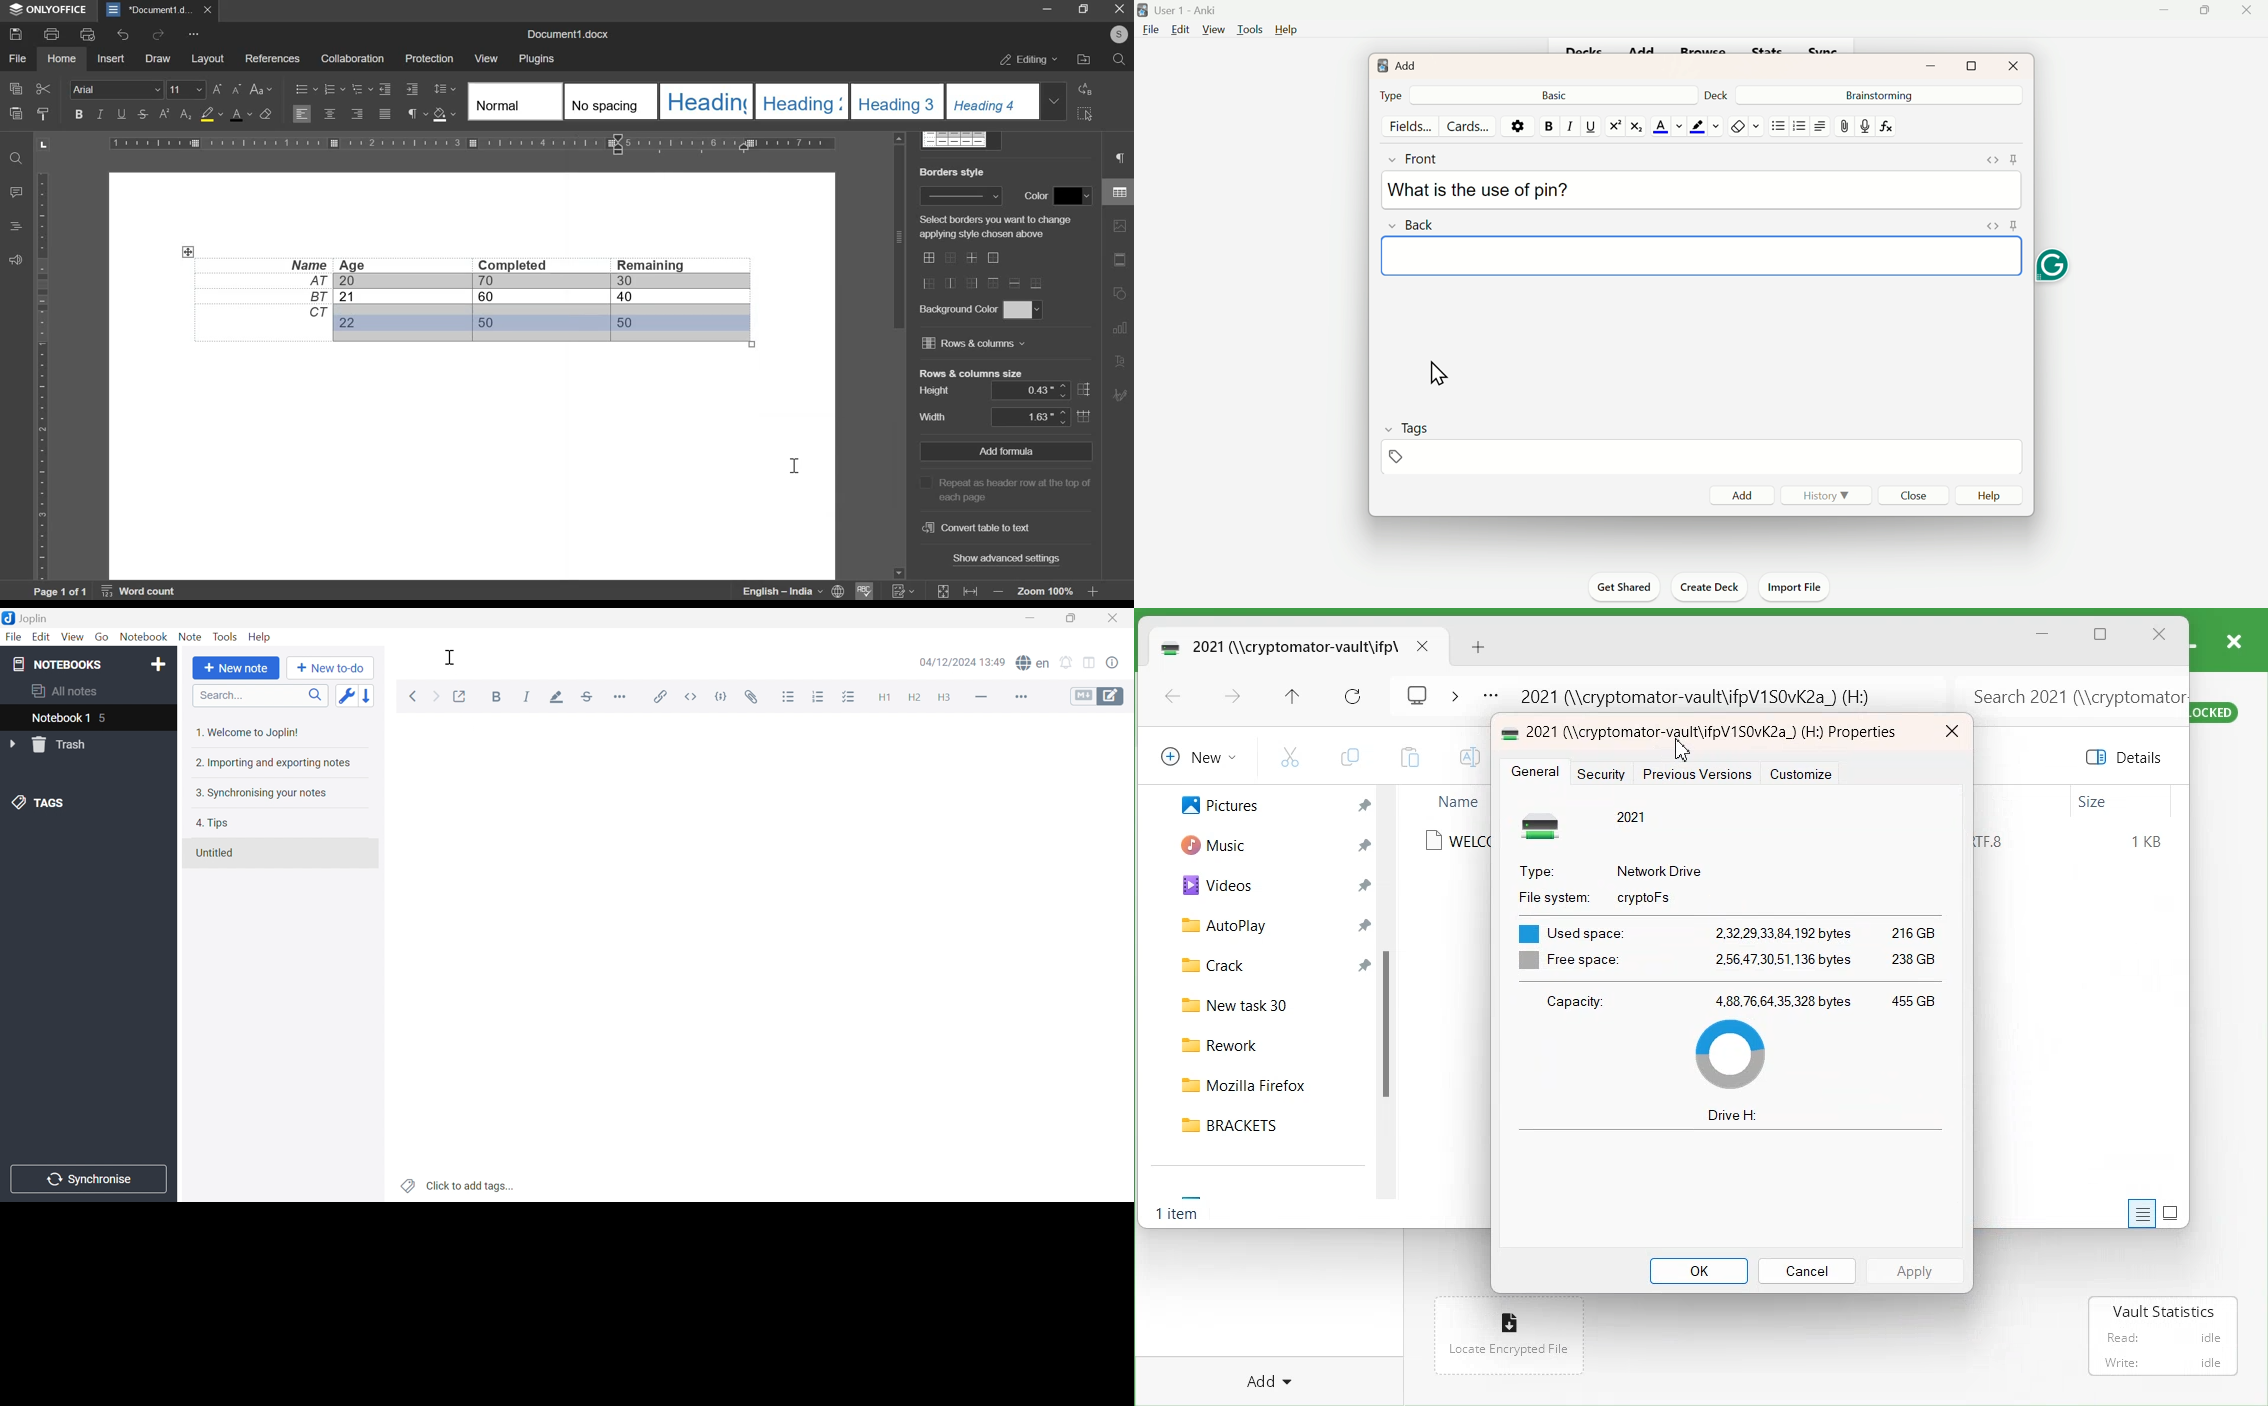  What do you see at coordinates (1066, 662) in the screenshot?
I see `Set alarm` at bounding box center [1066, 662].